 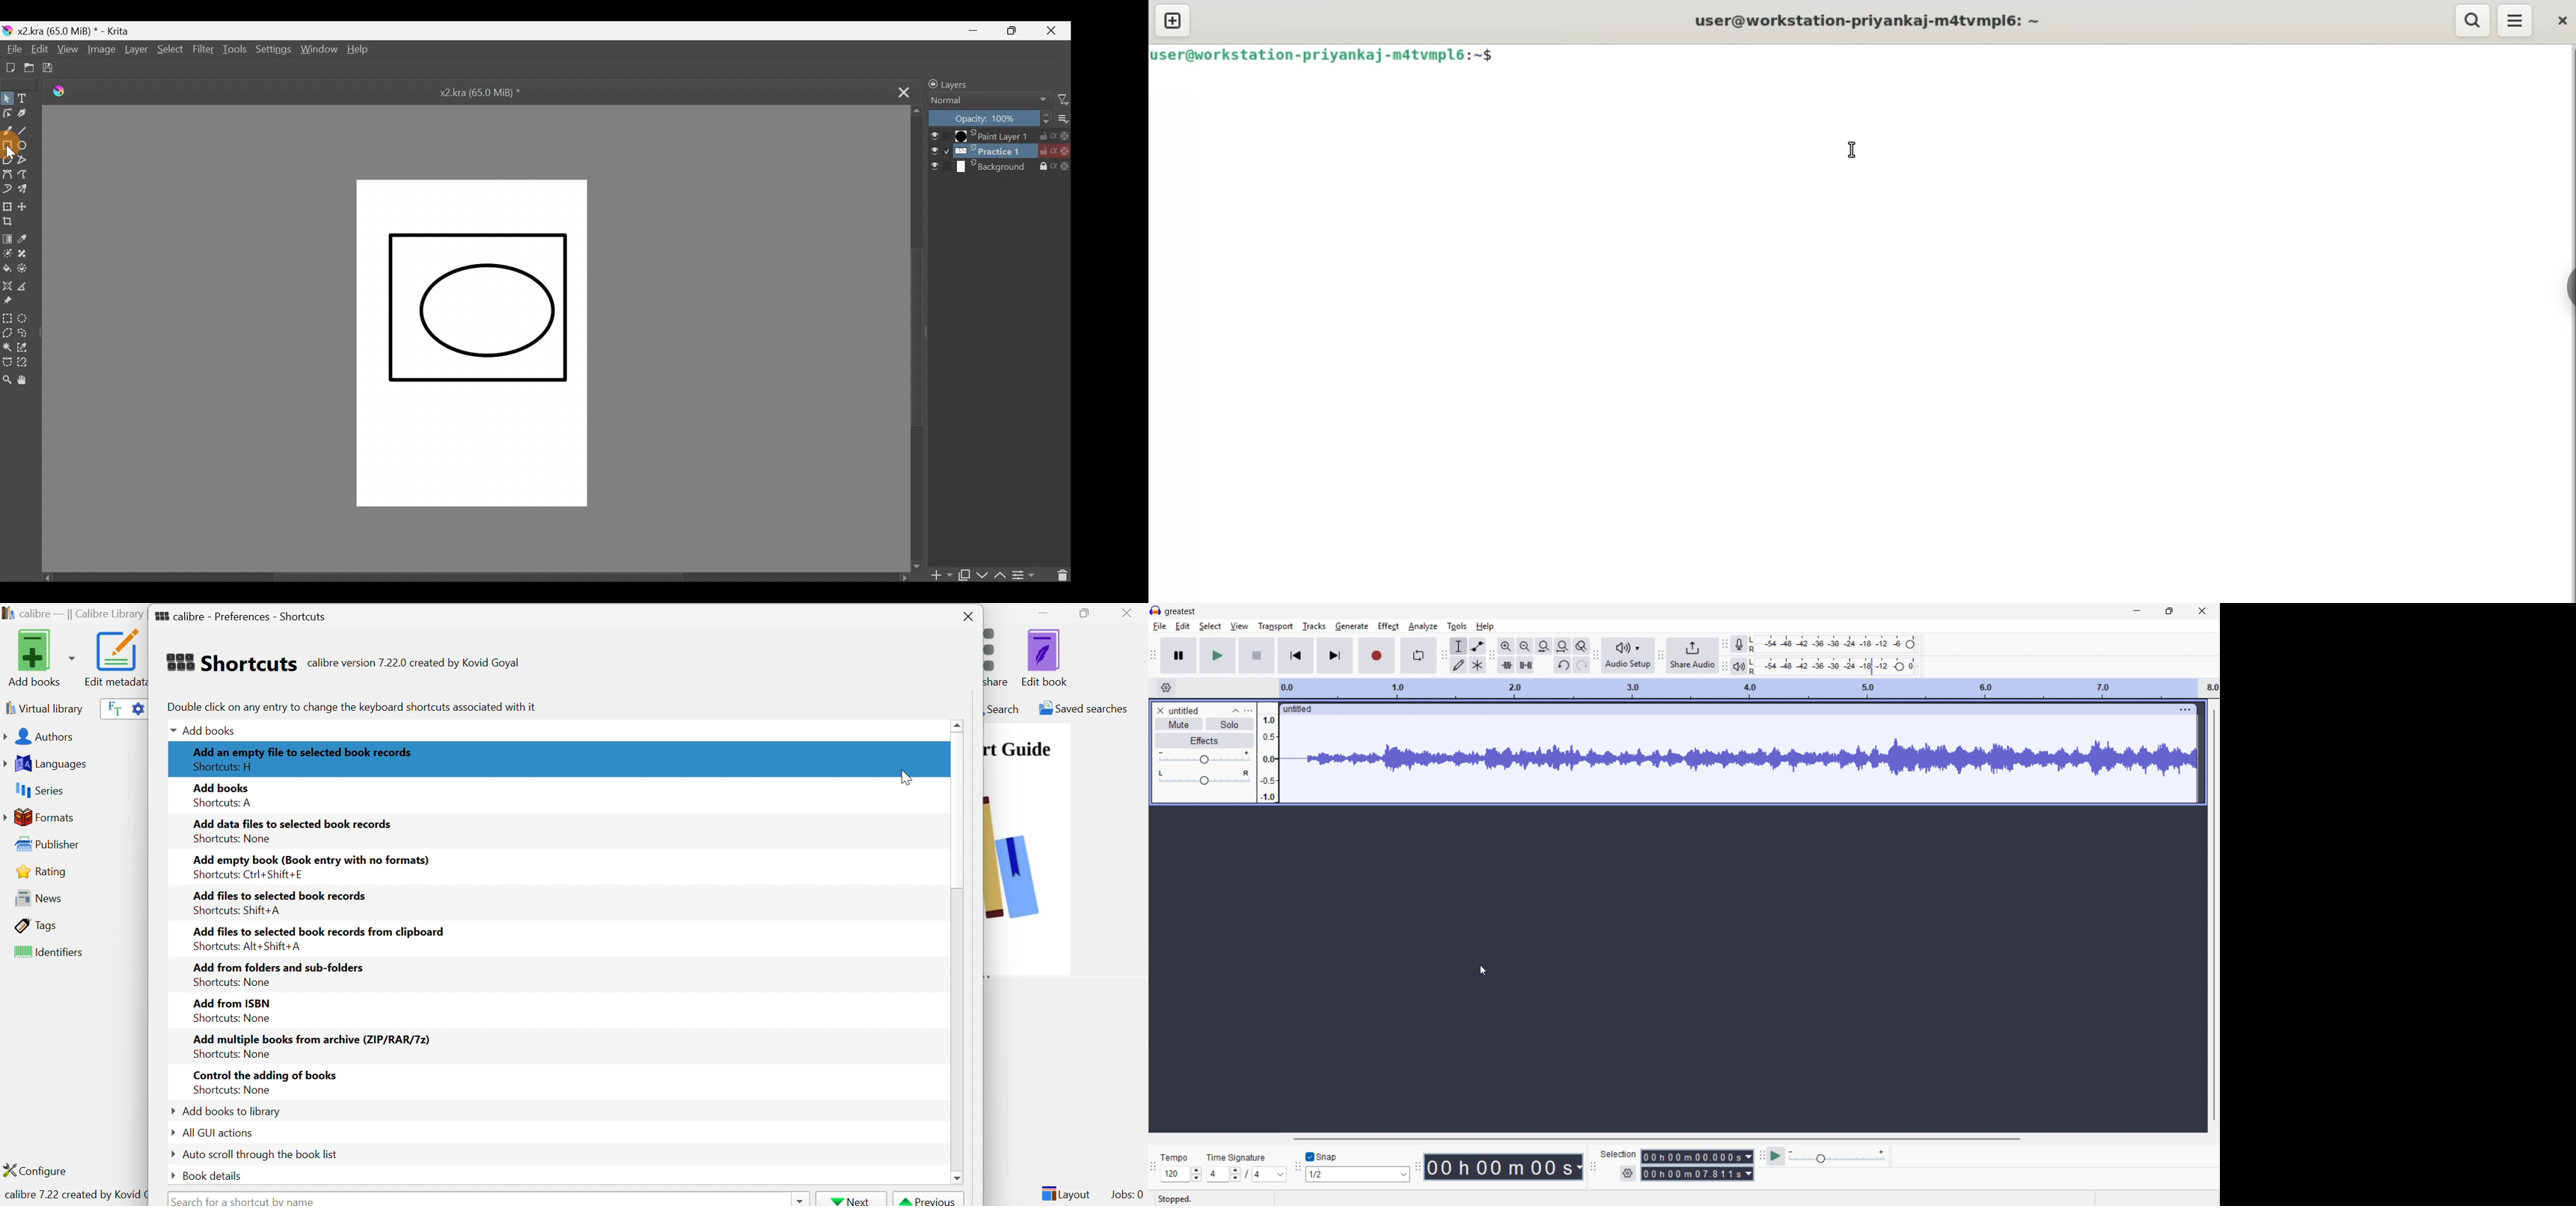 I want to click on draw tool, so click(x=1459, y=664).